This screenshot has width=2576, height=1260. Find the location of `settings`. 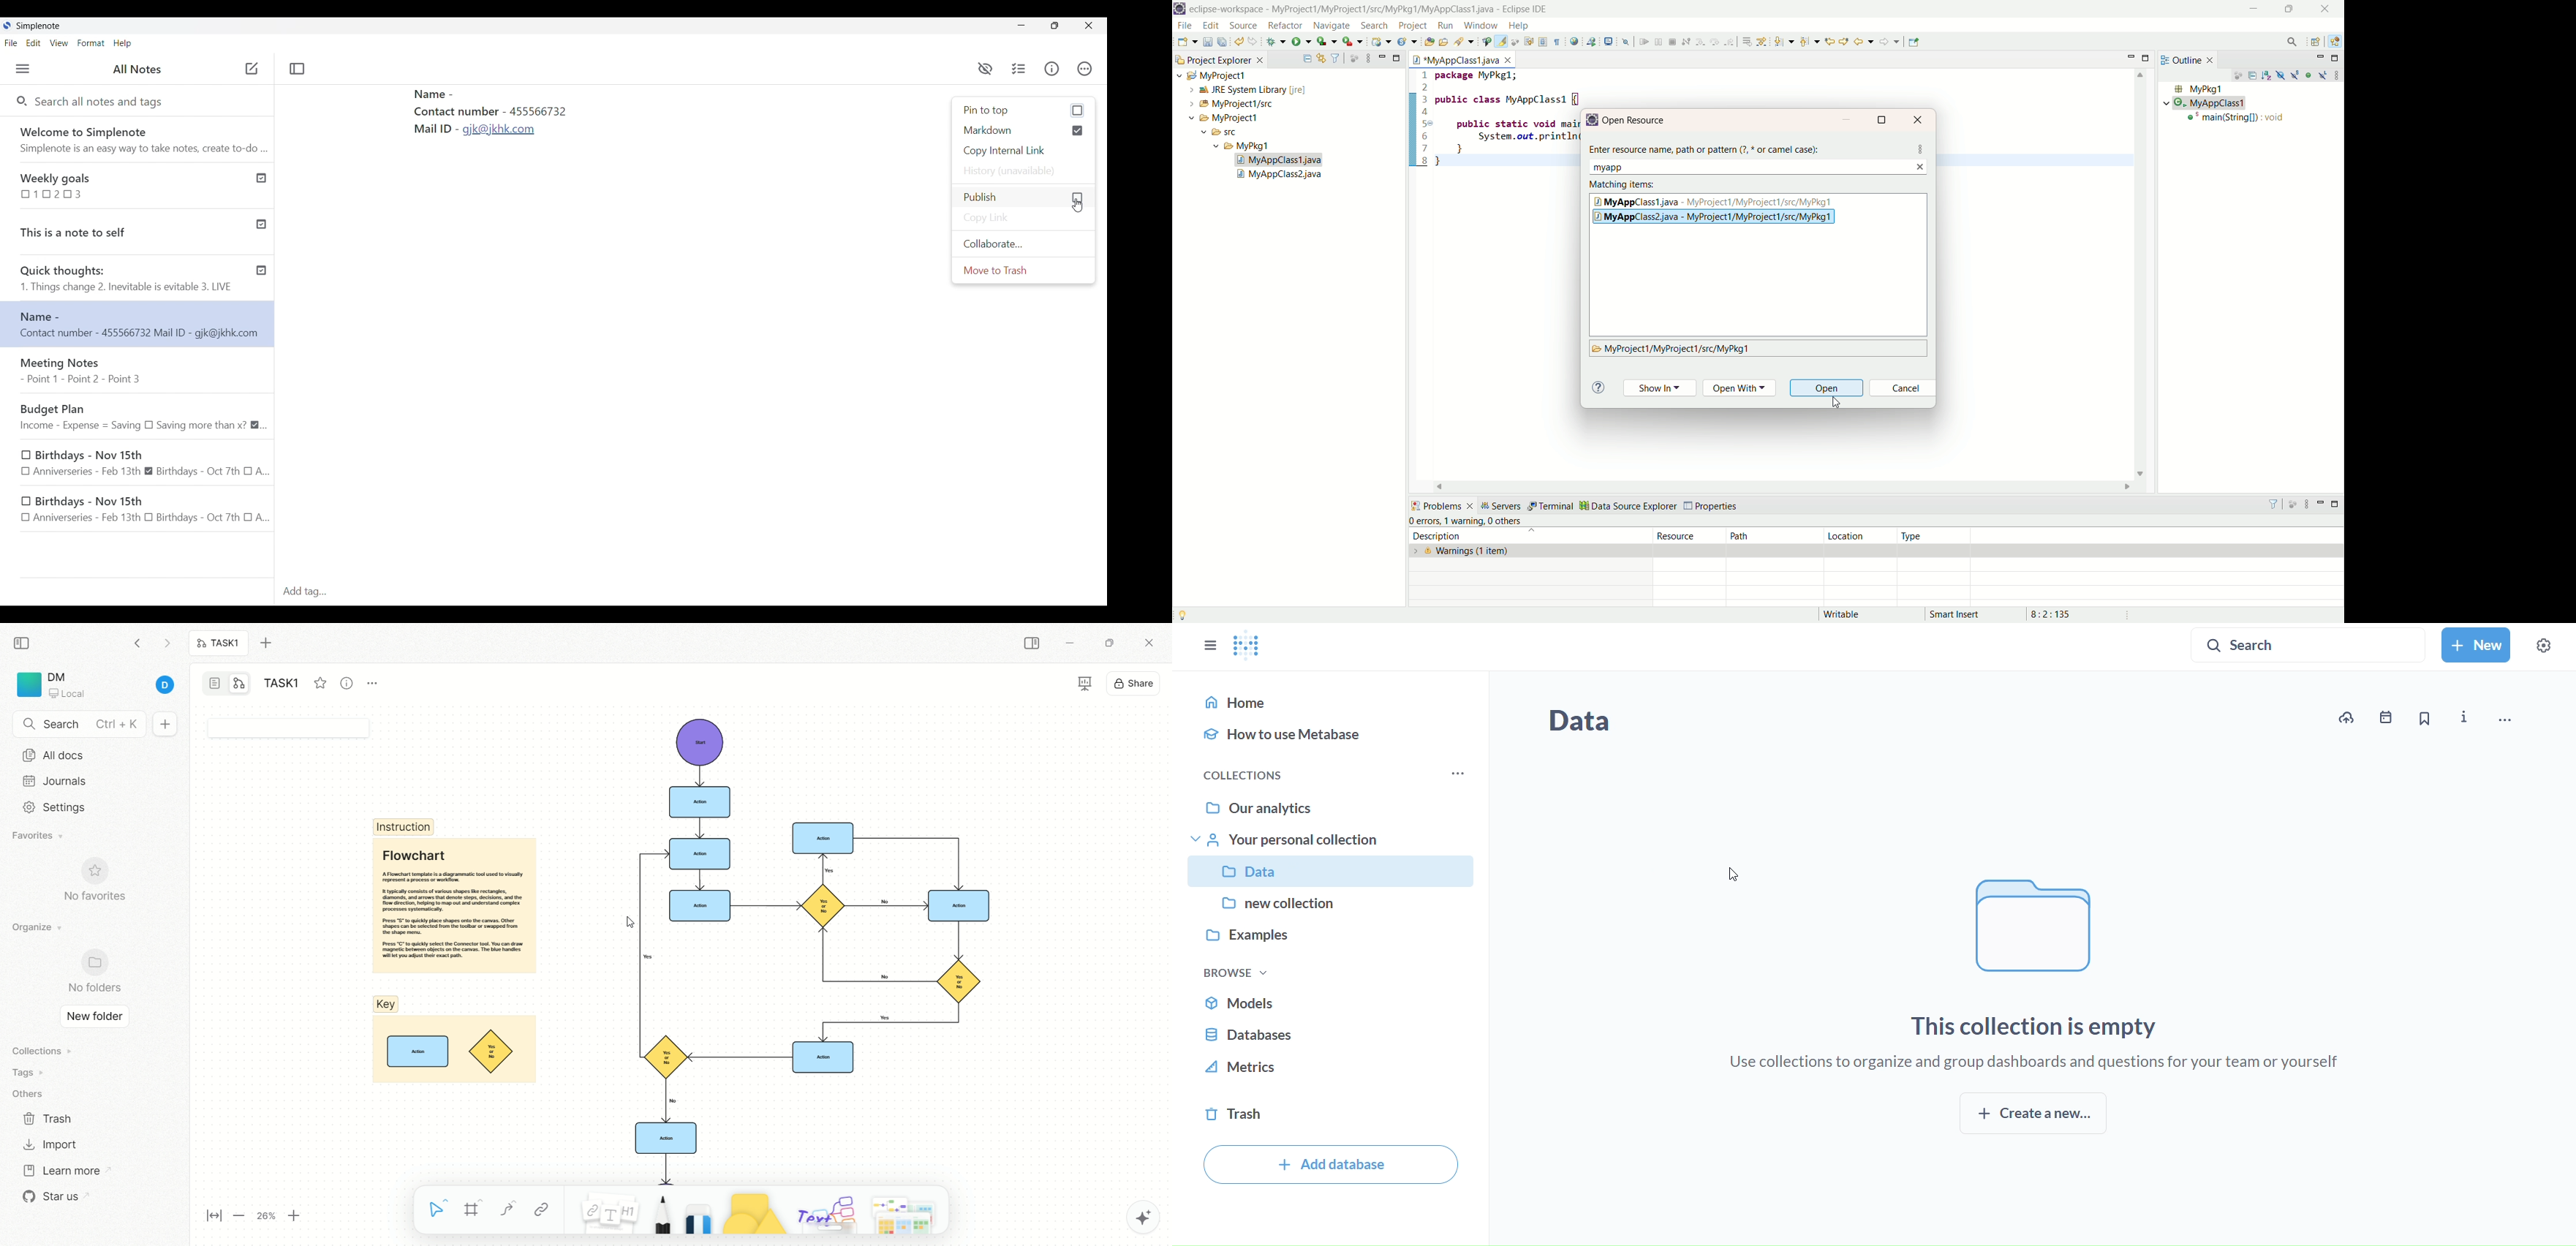

settings is located at coordinates (51, 807).